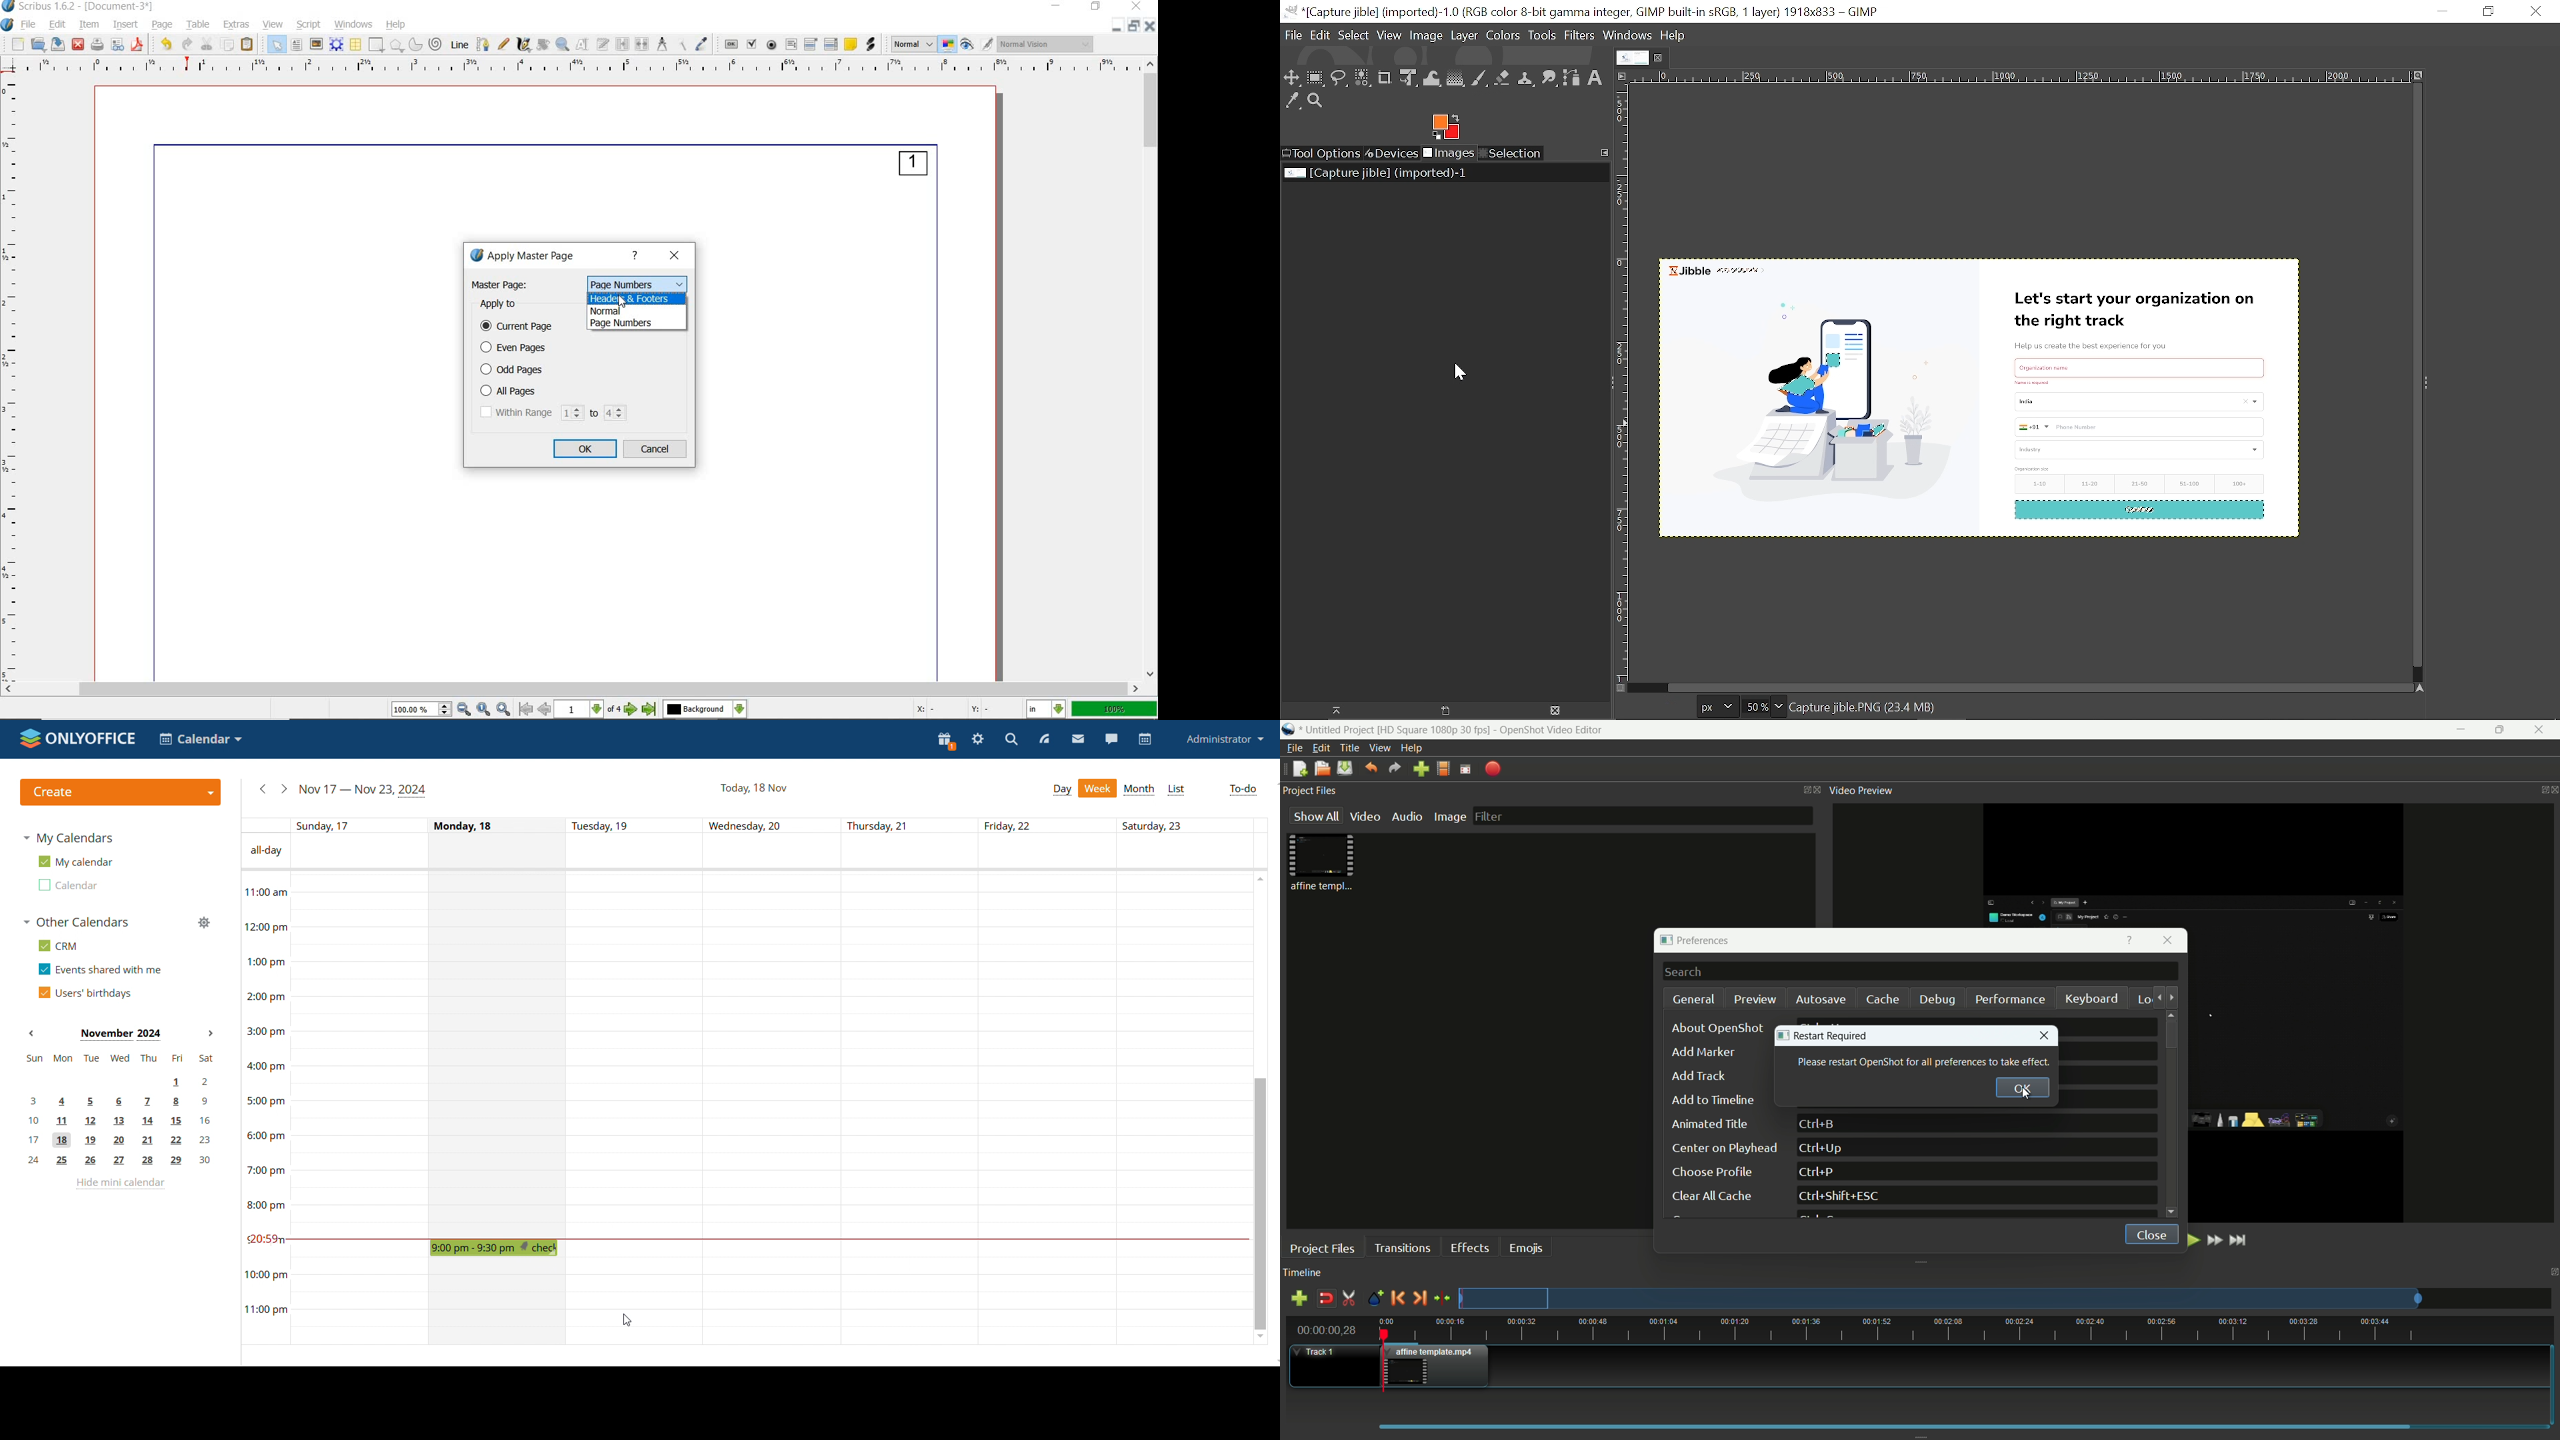  I want to click on 100%, so click(1116, 710).